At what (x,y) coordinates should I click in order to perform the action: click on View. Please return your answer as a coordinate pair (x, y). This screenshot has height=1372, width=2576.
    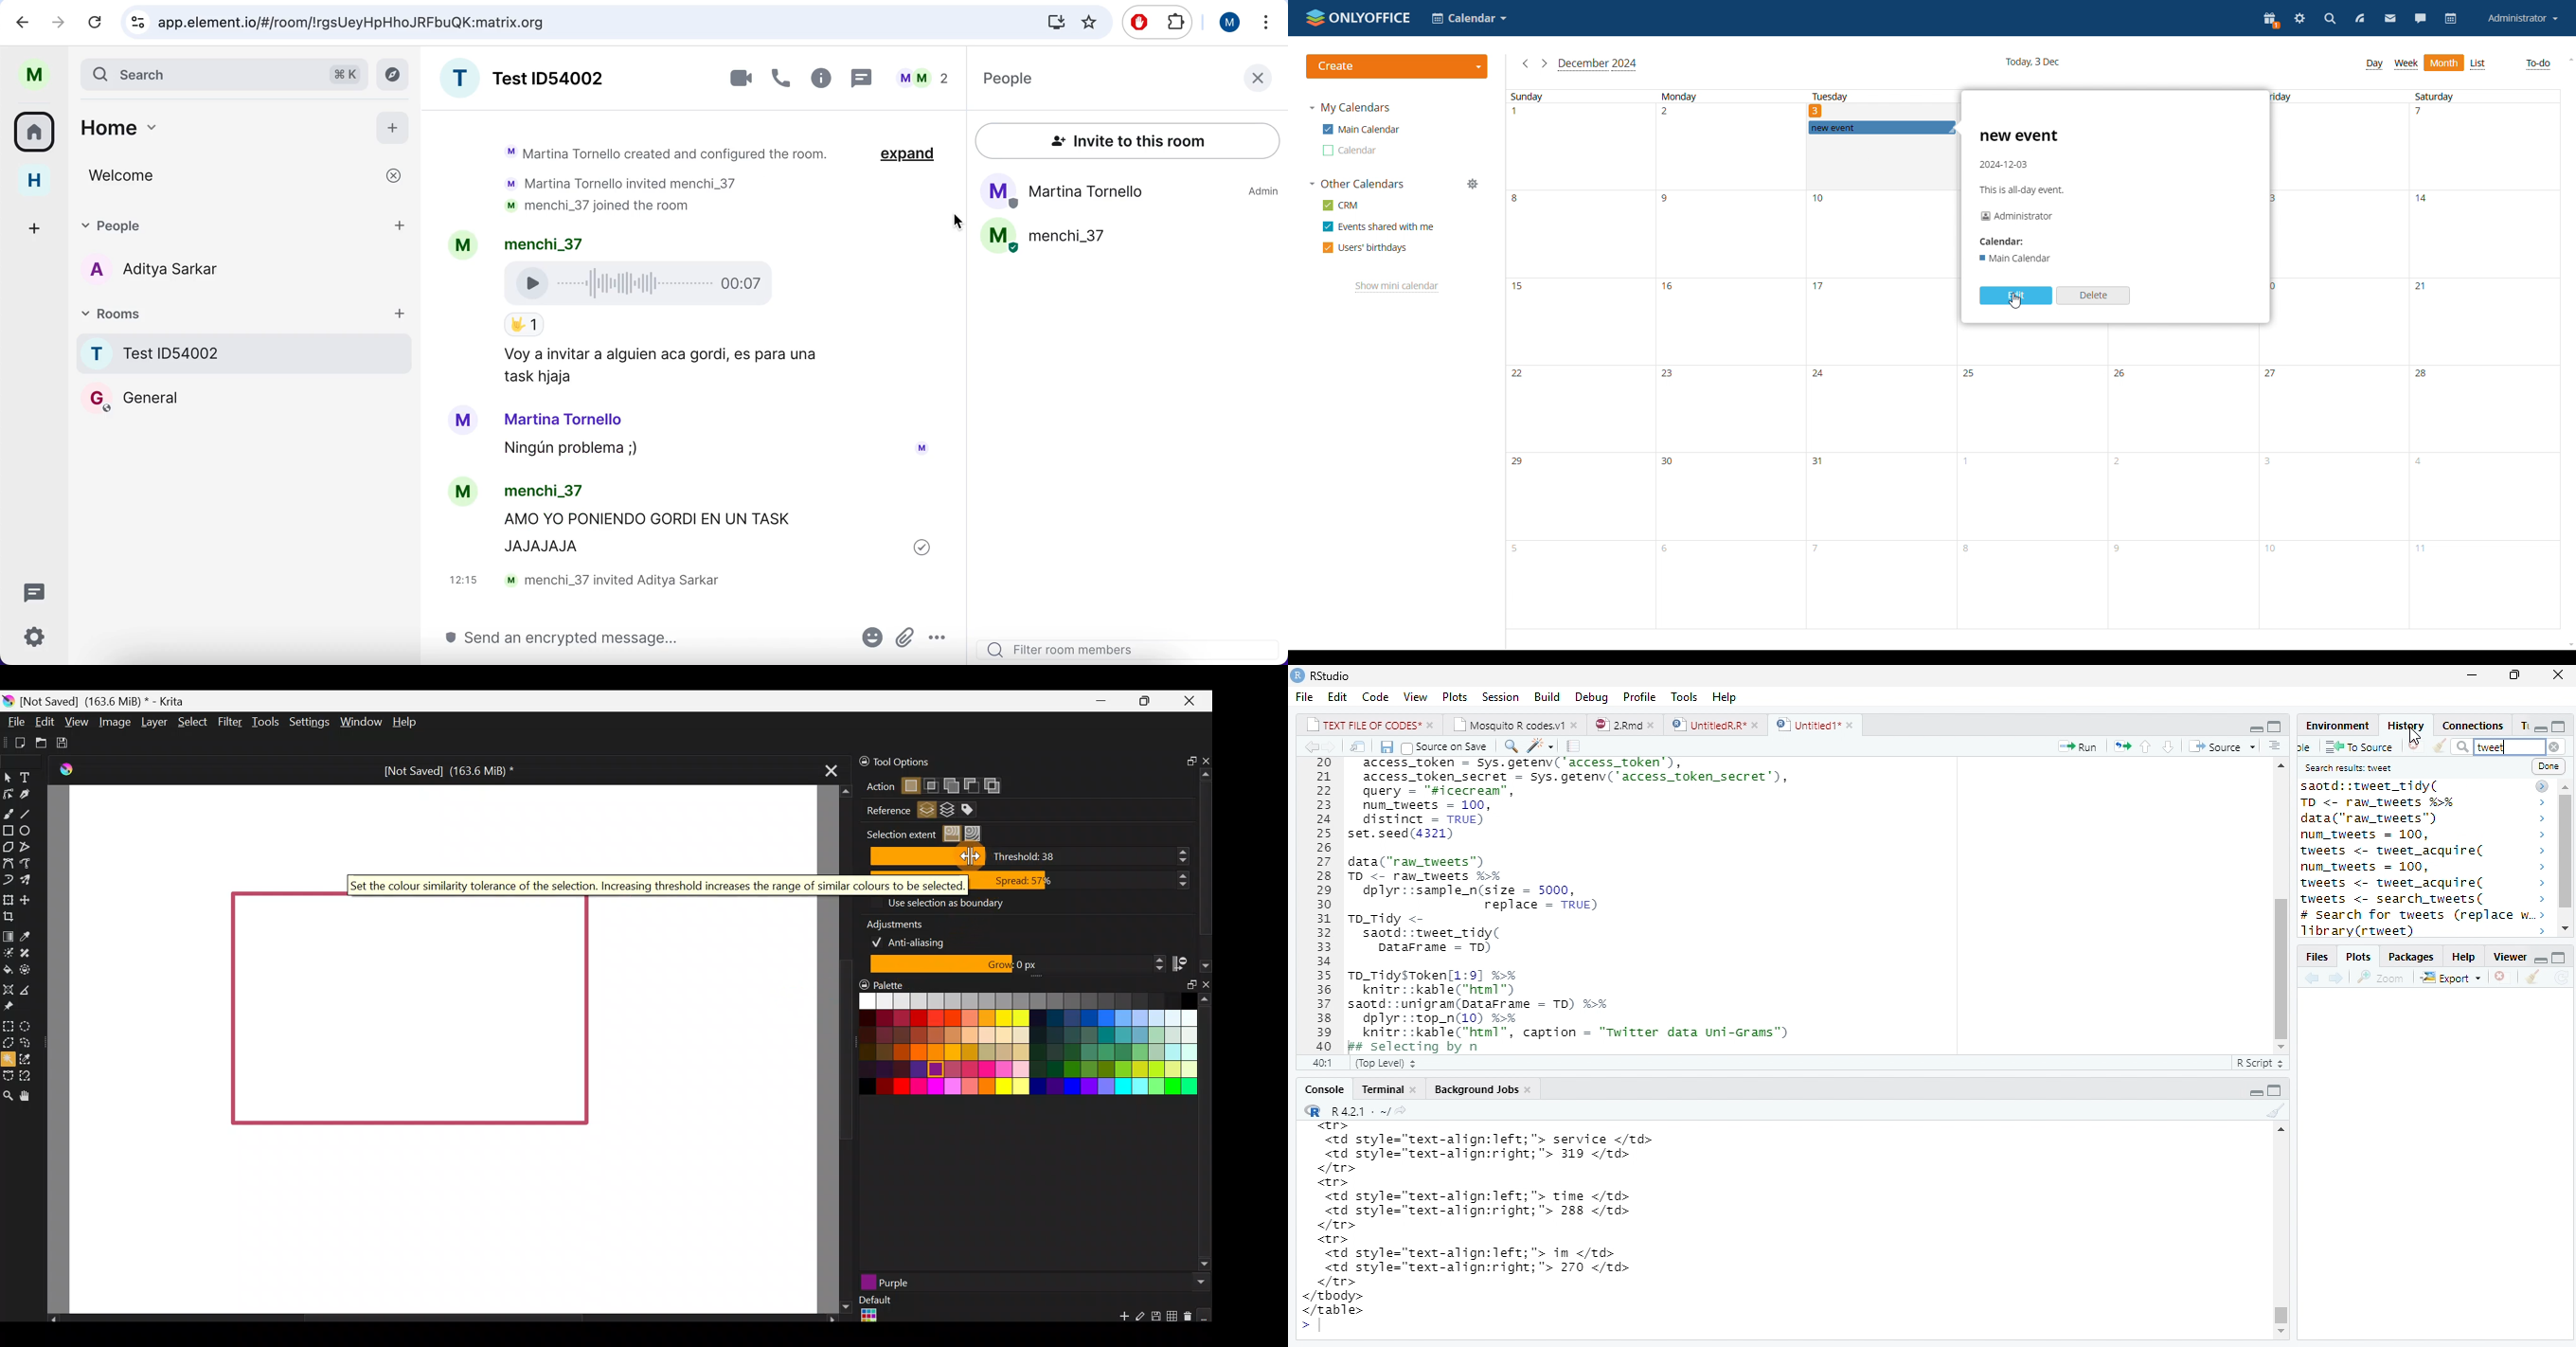
    Looking at the image, I should click on (1415, 695).